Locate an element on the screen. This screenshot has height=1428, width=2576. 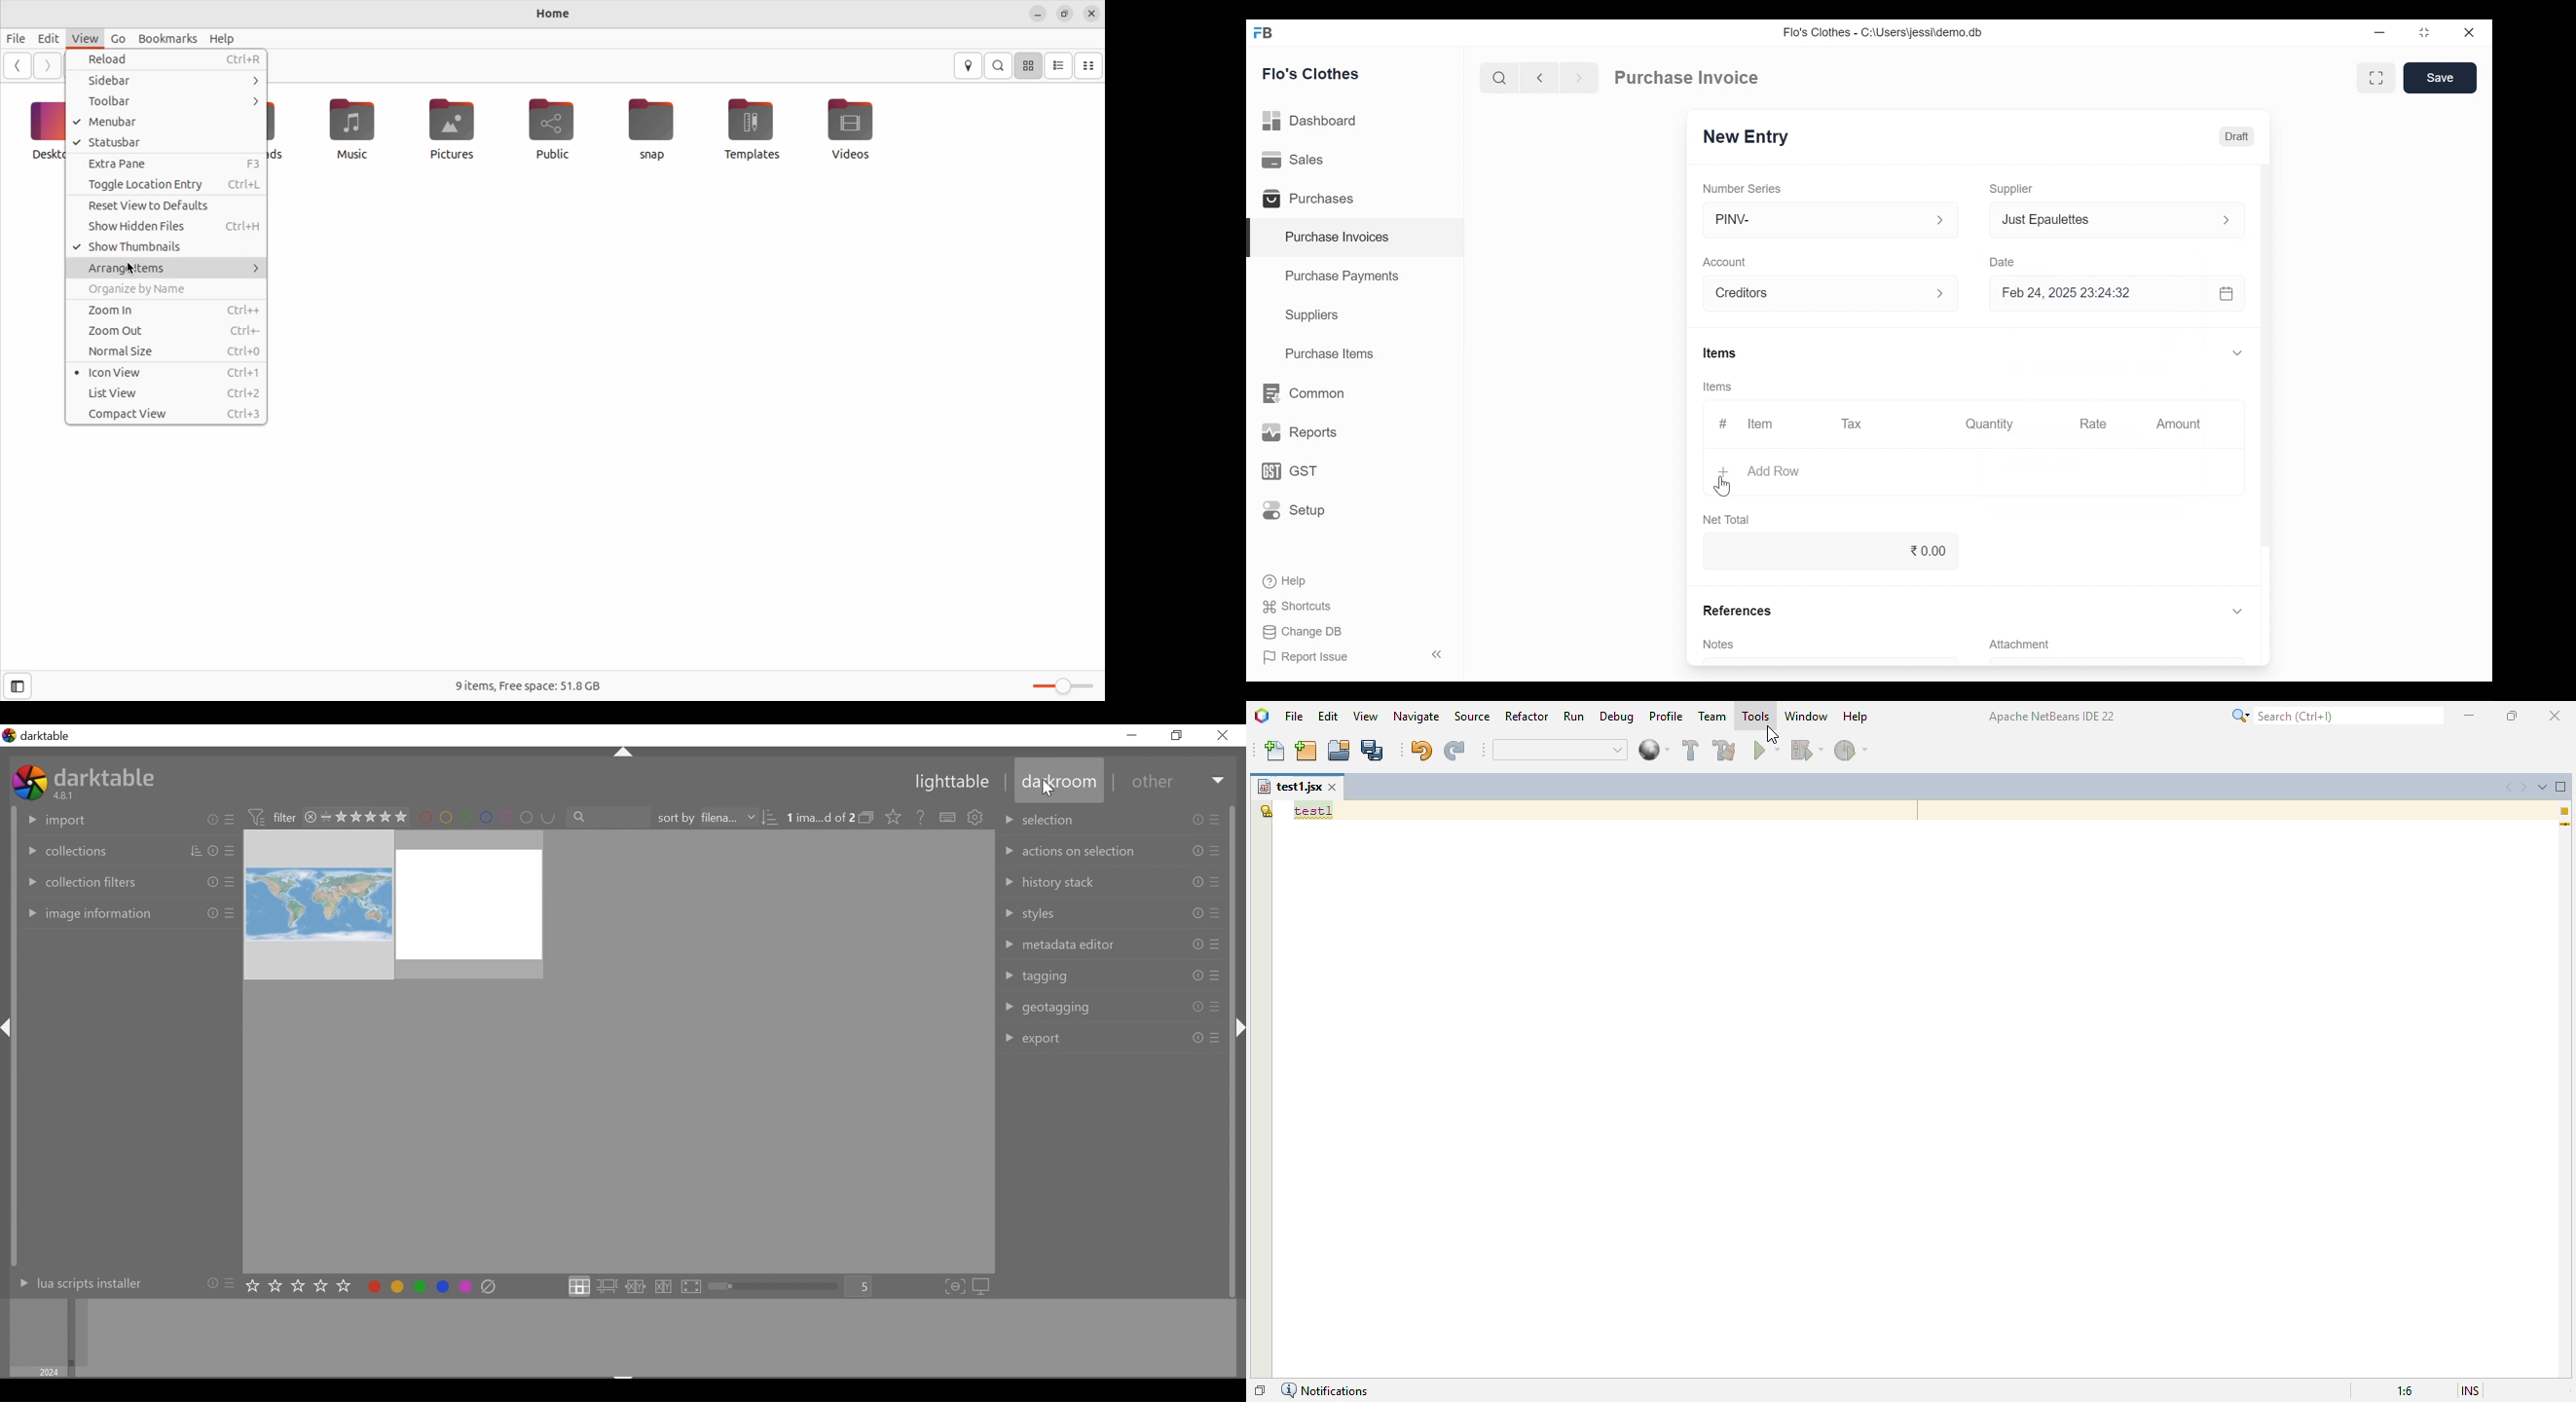
Items is located at coordinates (1719, 352).